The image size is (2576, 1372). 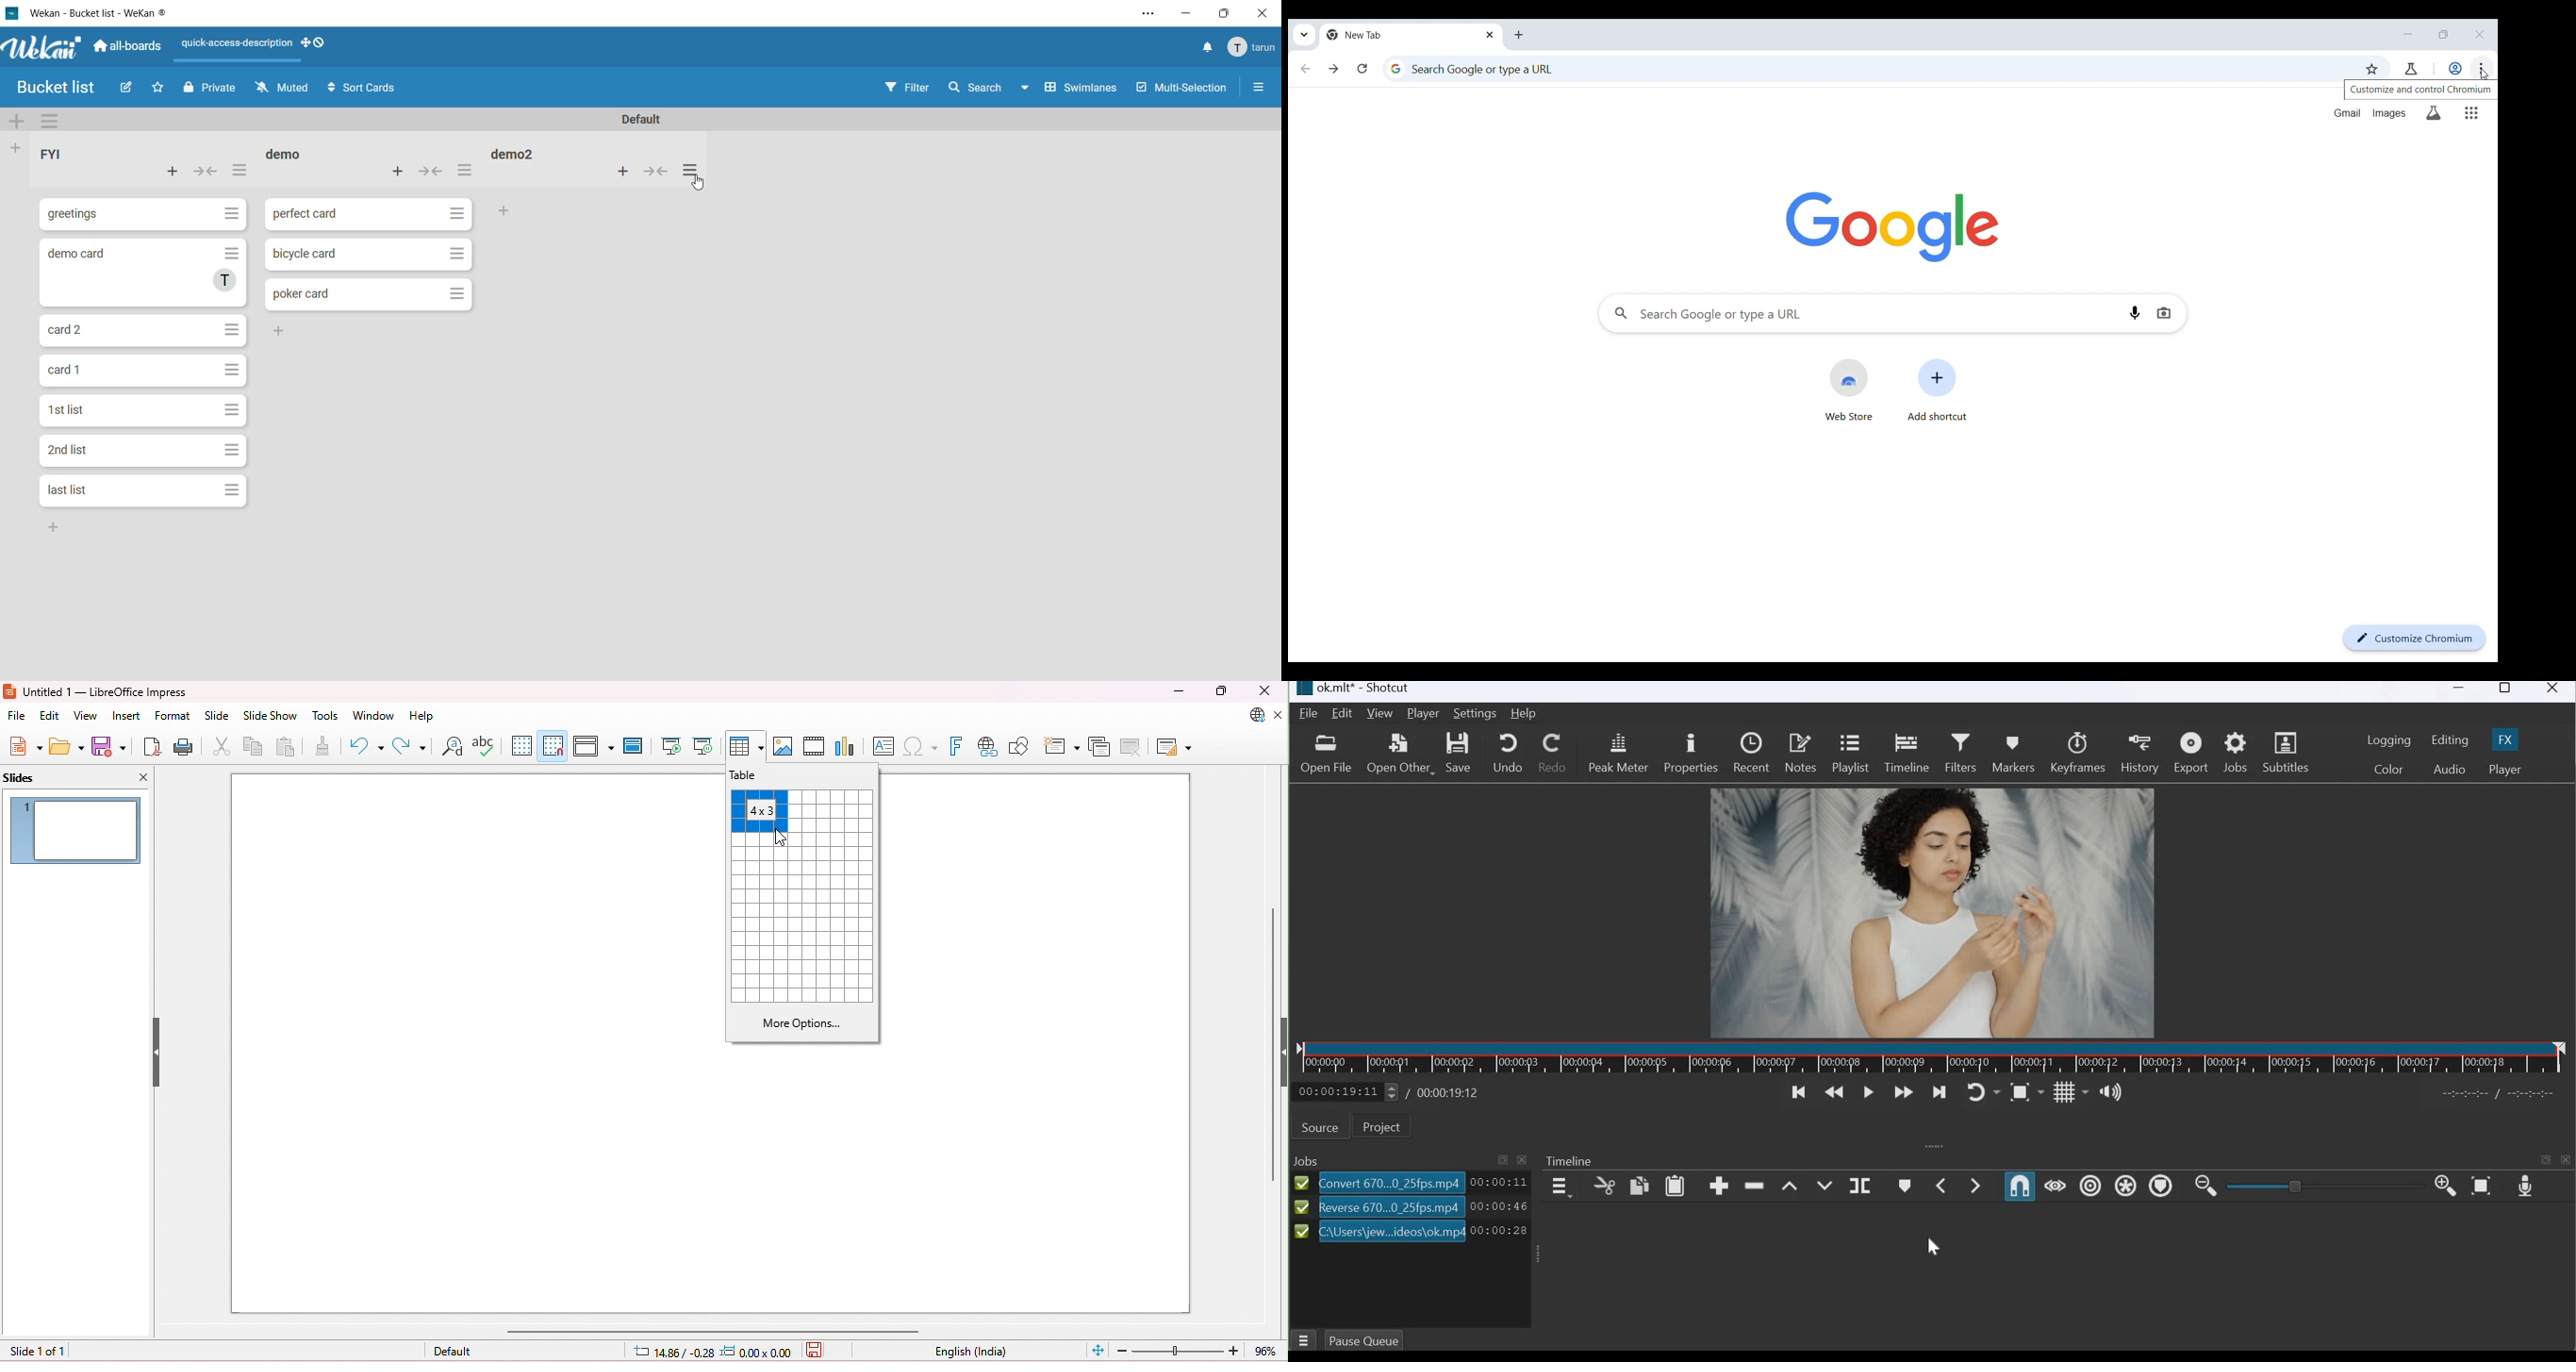 What do you see at coordinates (1399, 754) in the screenshot?
I see `Open other` at bounding box center [1399, 754].